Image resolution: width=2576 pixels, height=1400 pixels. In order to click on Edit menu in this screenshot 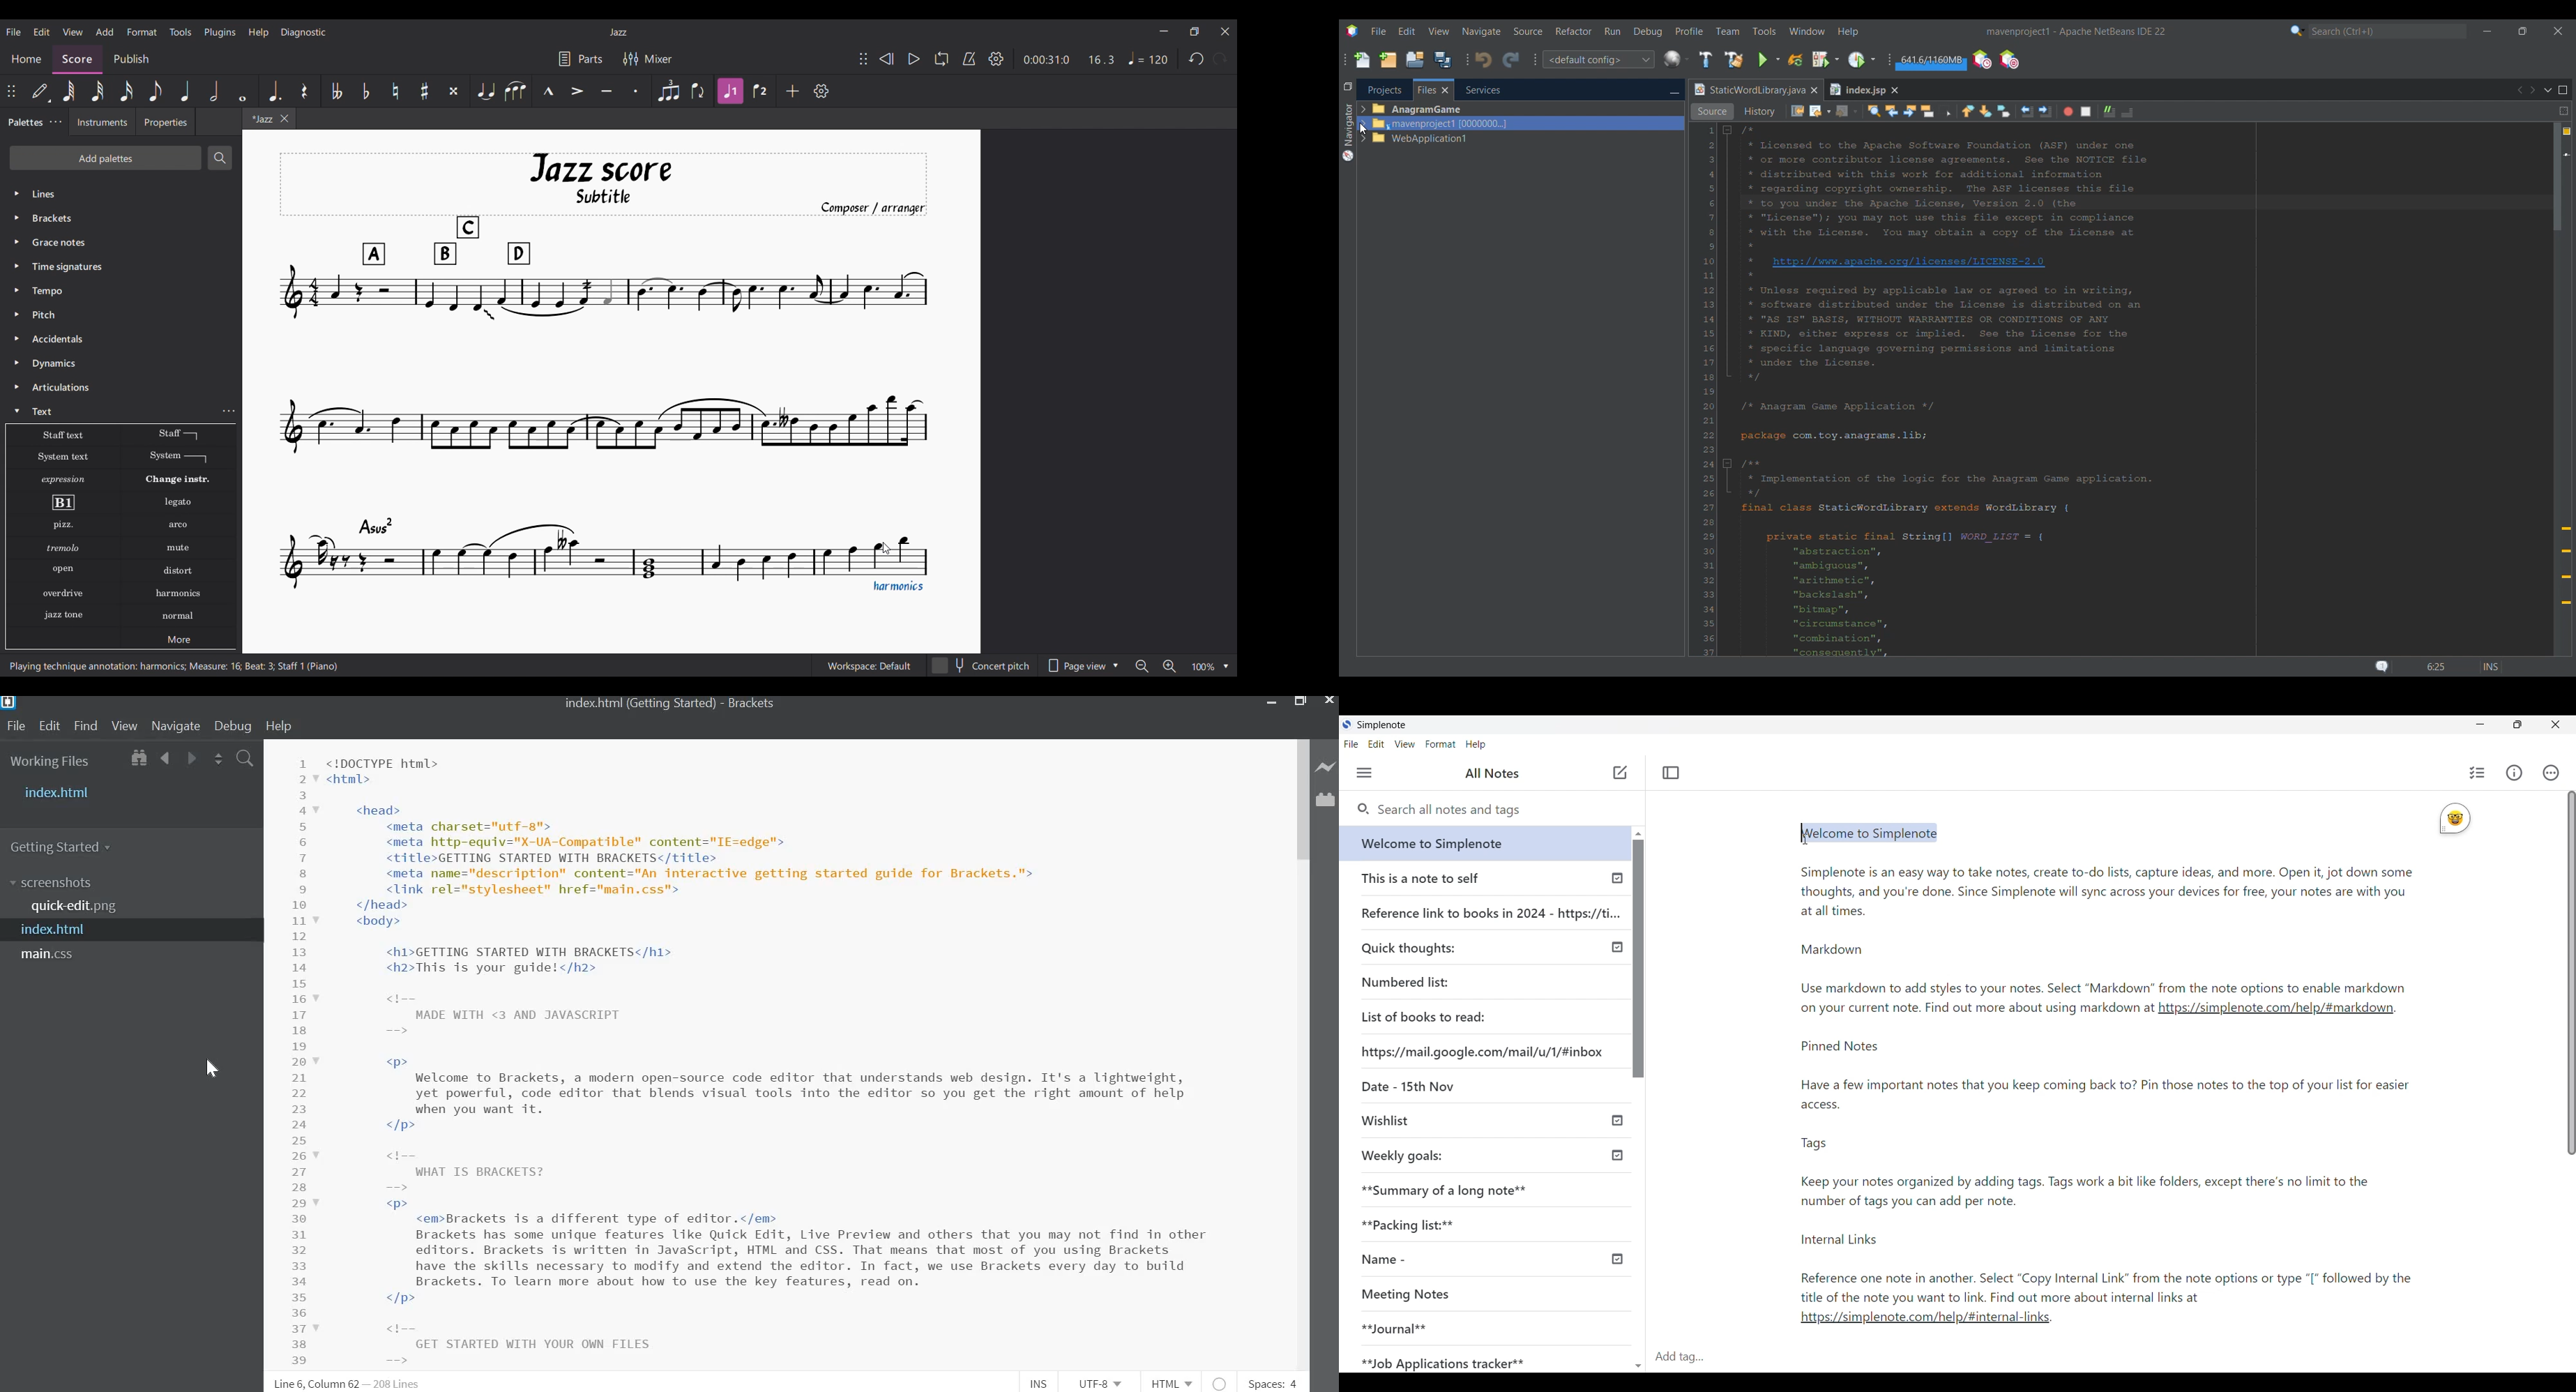, I will do `click(1376, 744)`.